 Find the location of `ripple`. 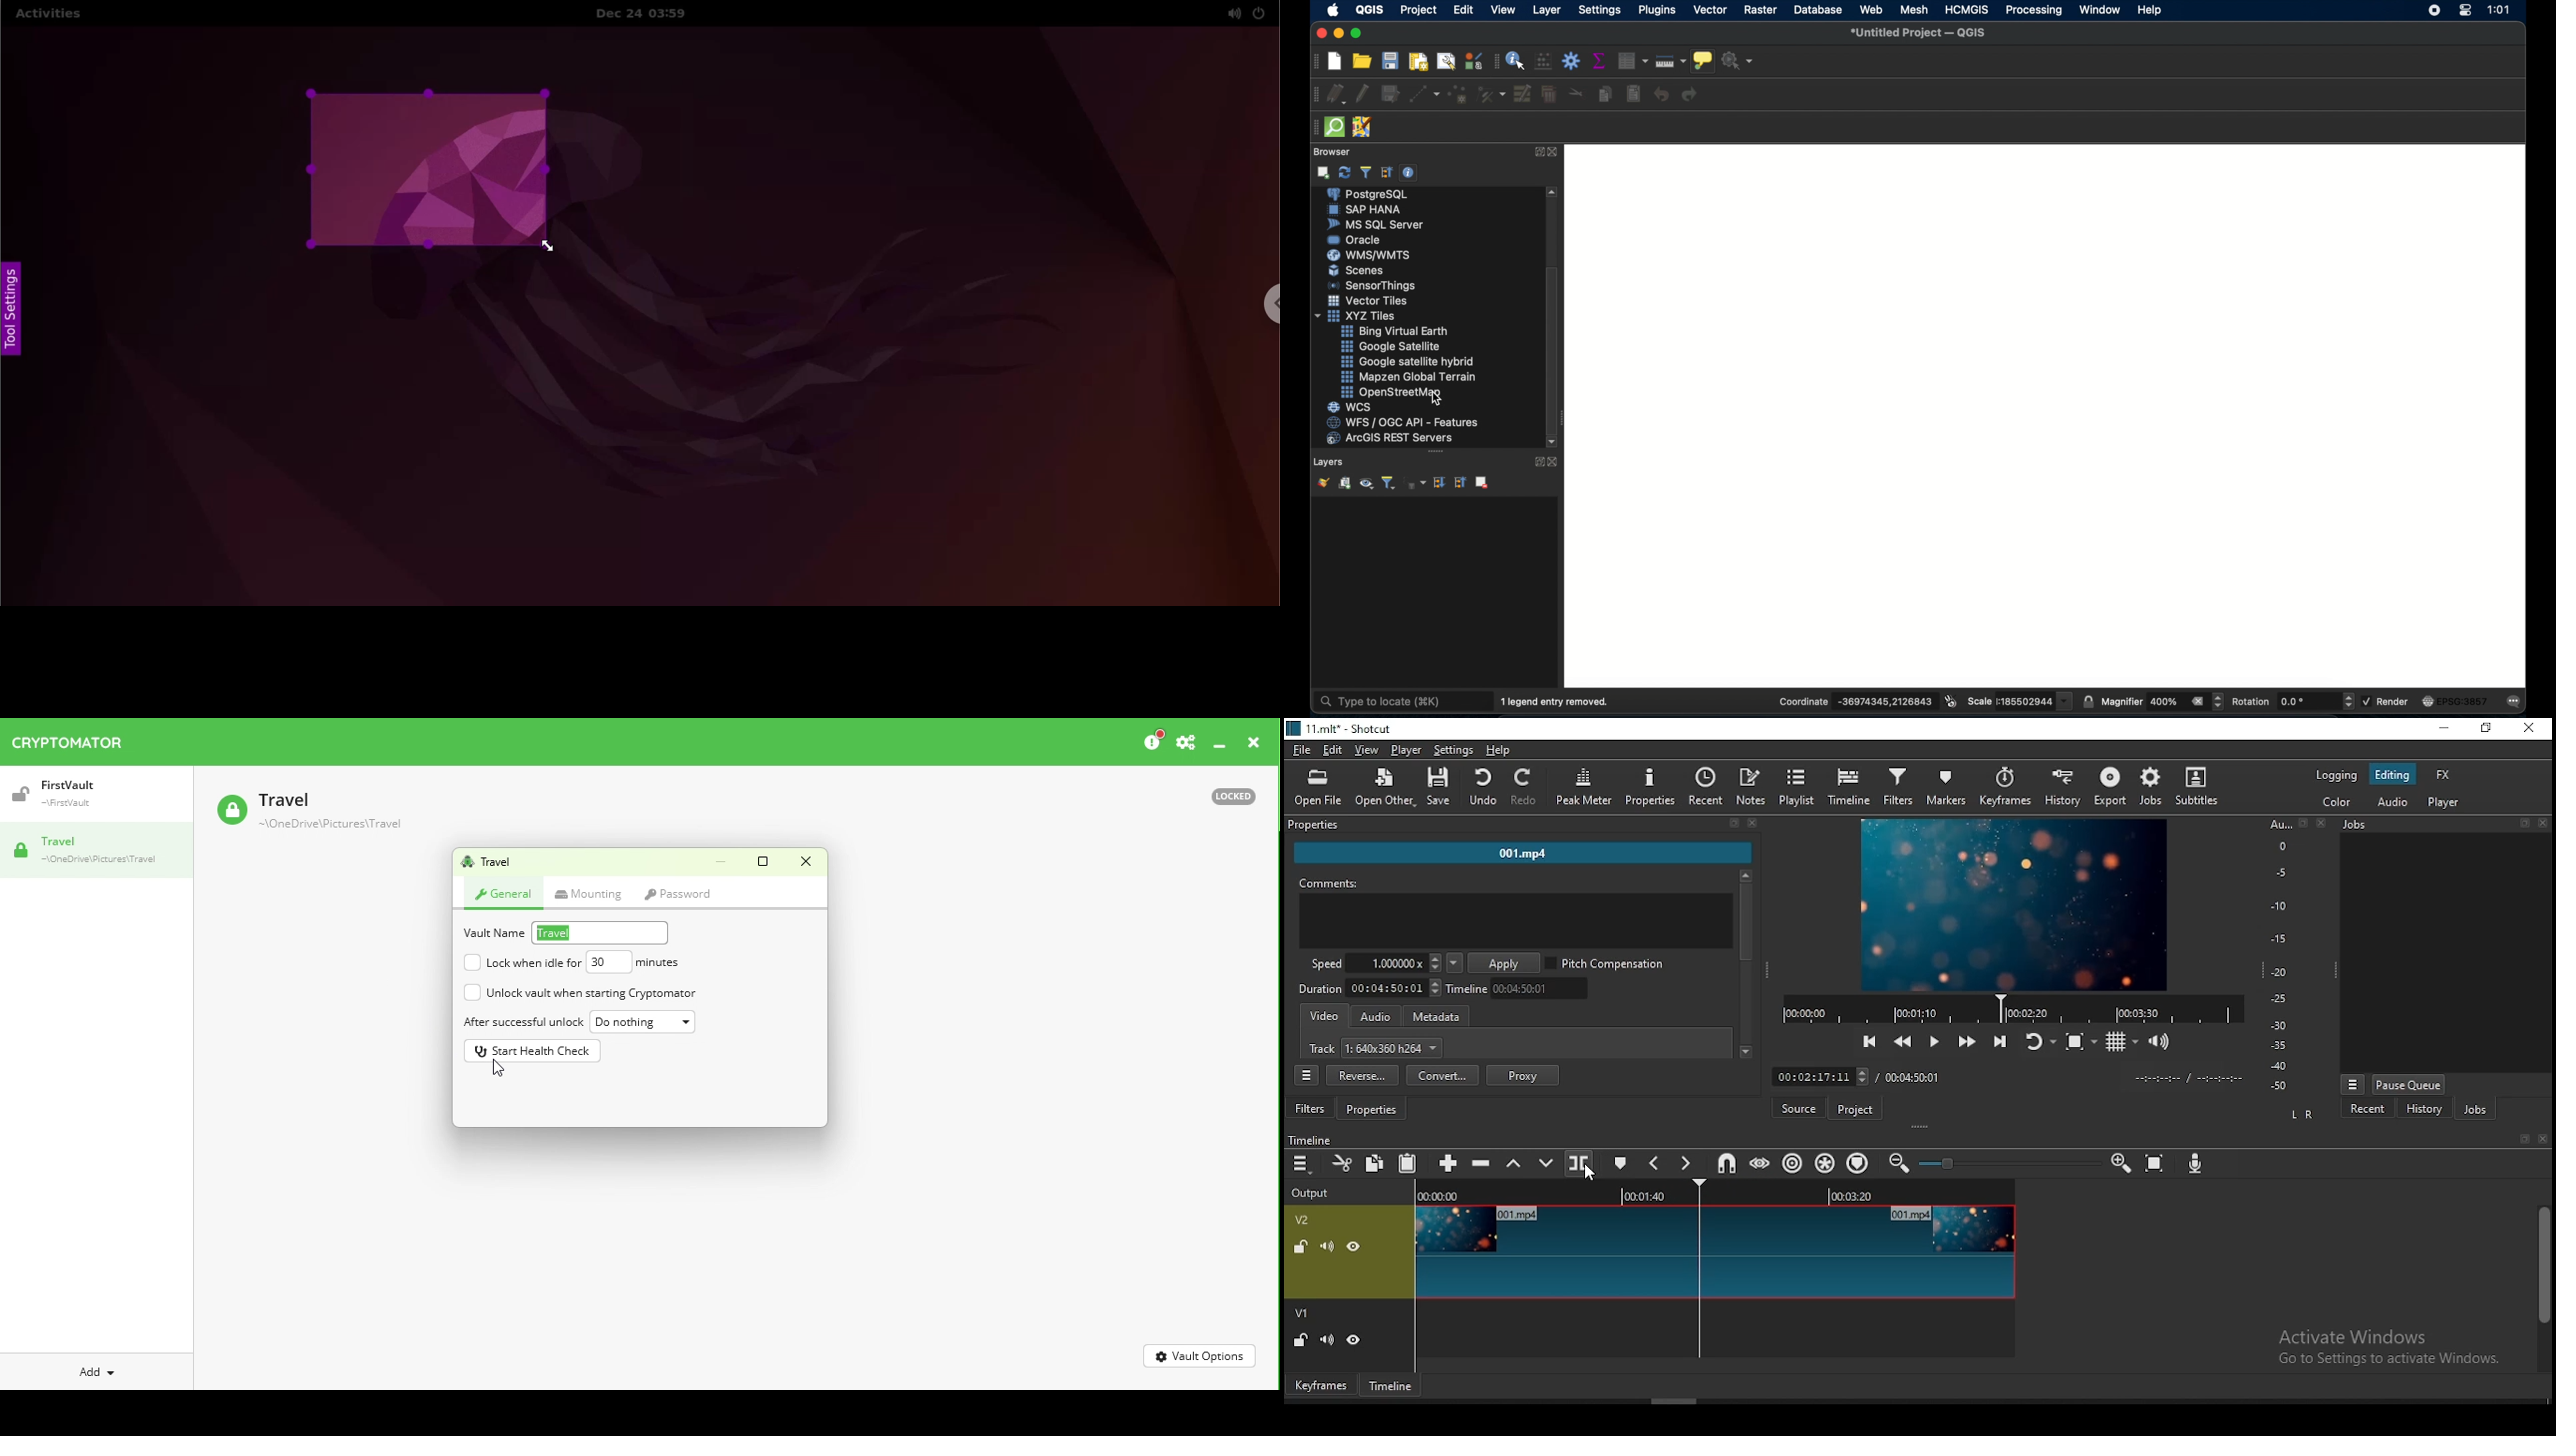

ripple is located at coordinates (1794, 1163).